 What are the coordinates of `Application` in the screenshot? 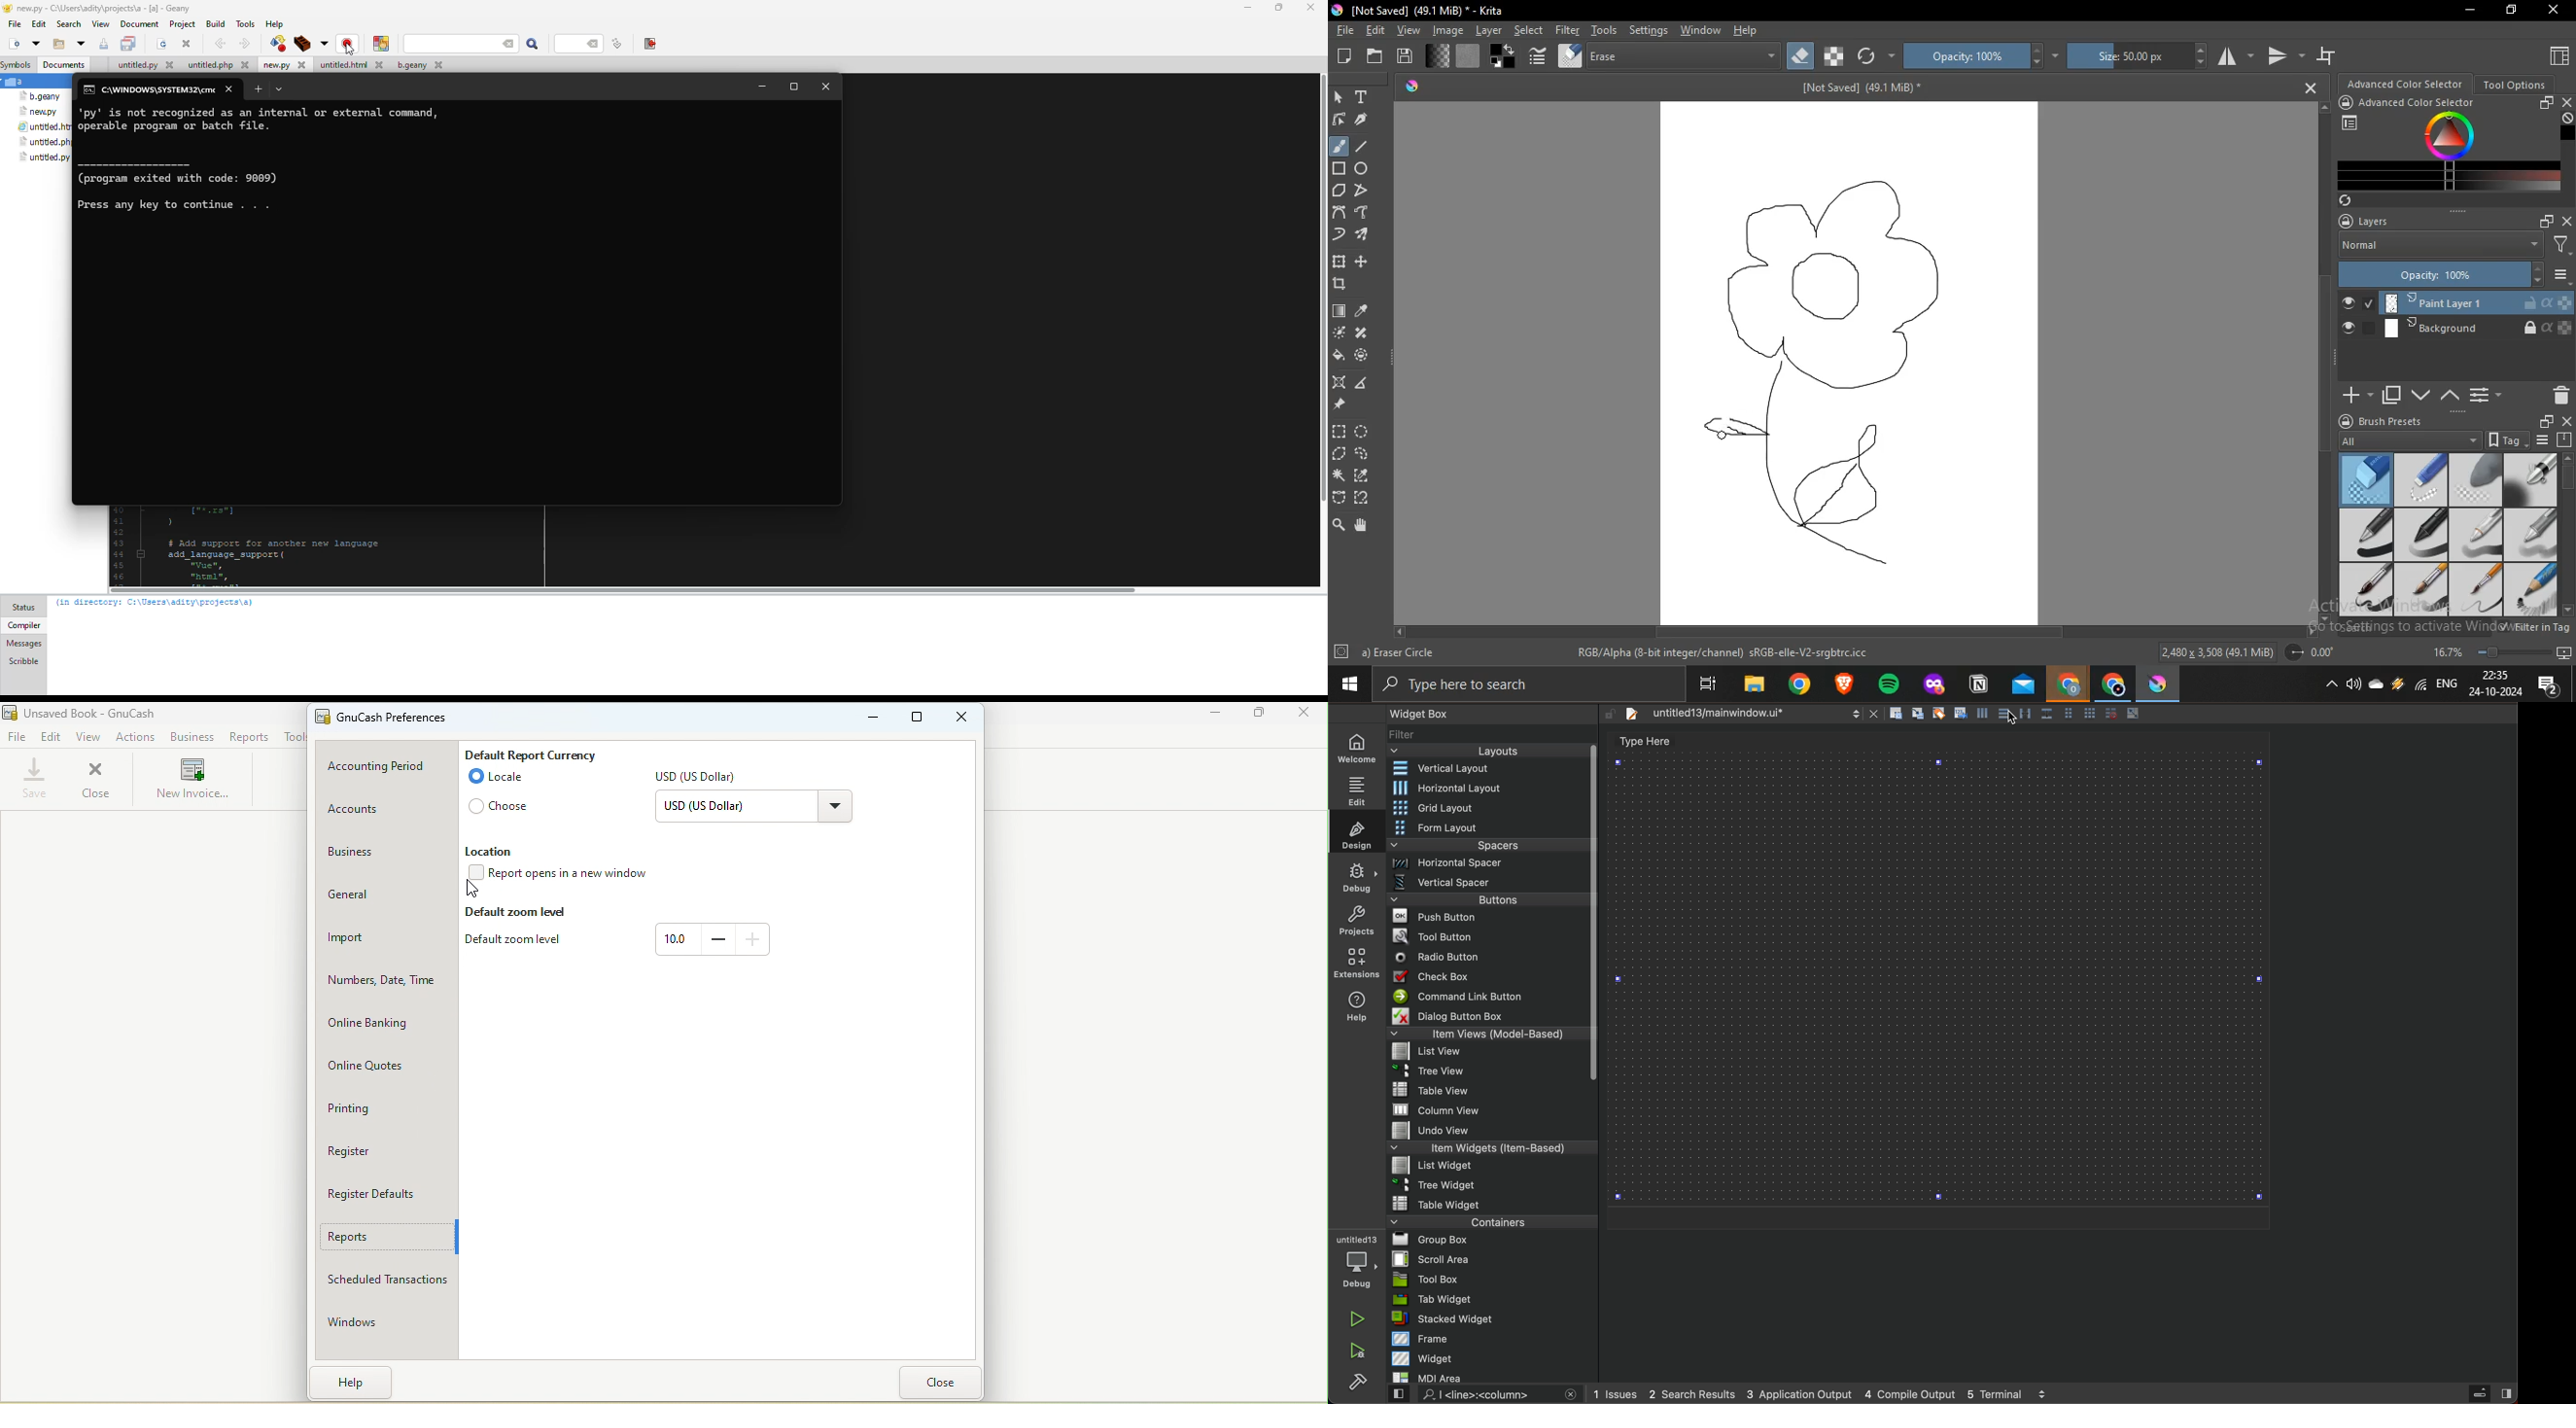 It's located at (2068, 682).